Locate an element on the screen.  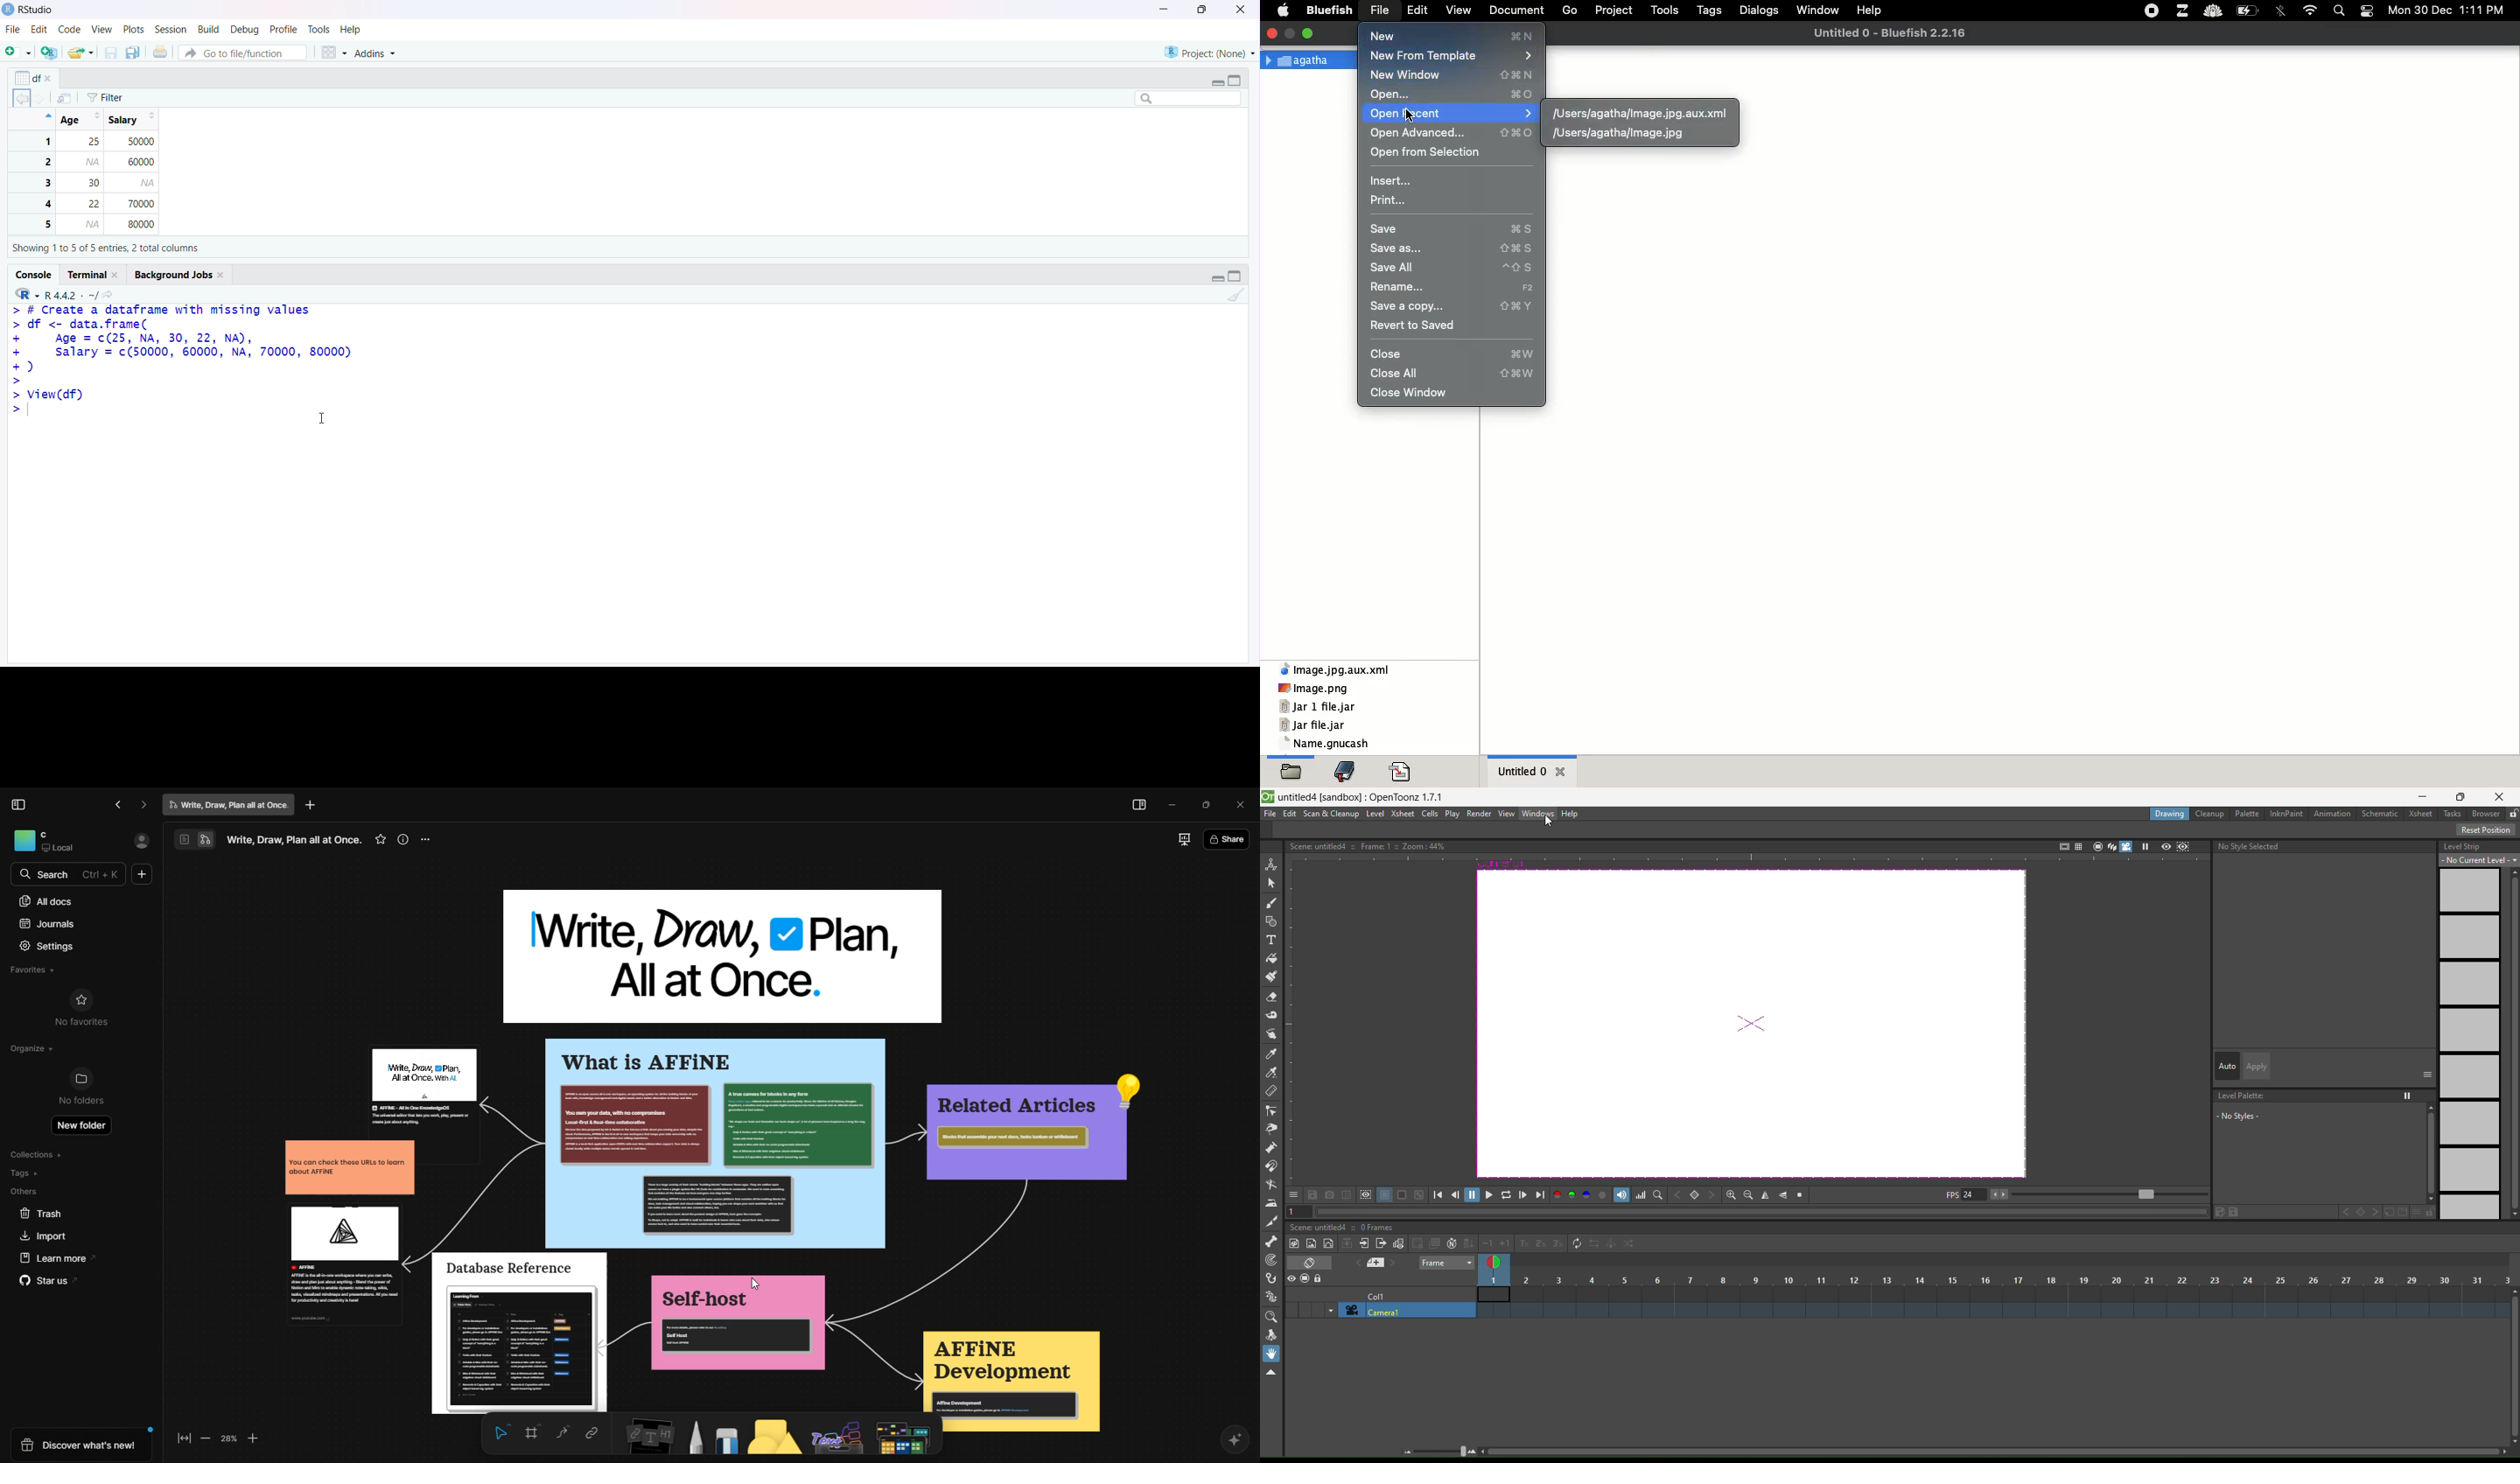
no flders is located at coordinates (89, 1088).